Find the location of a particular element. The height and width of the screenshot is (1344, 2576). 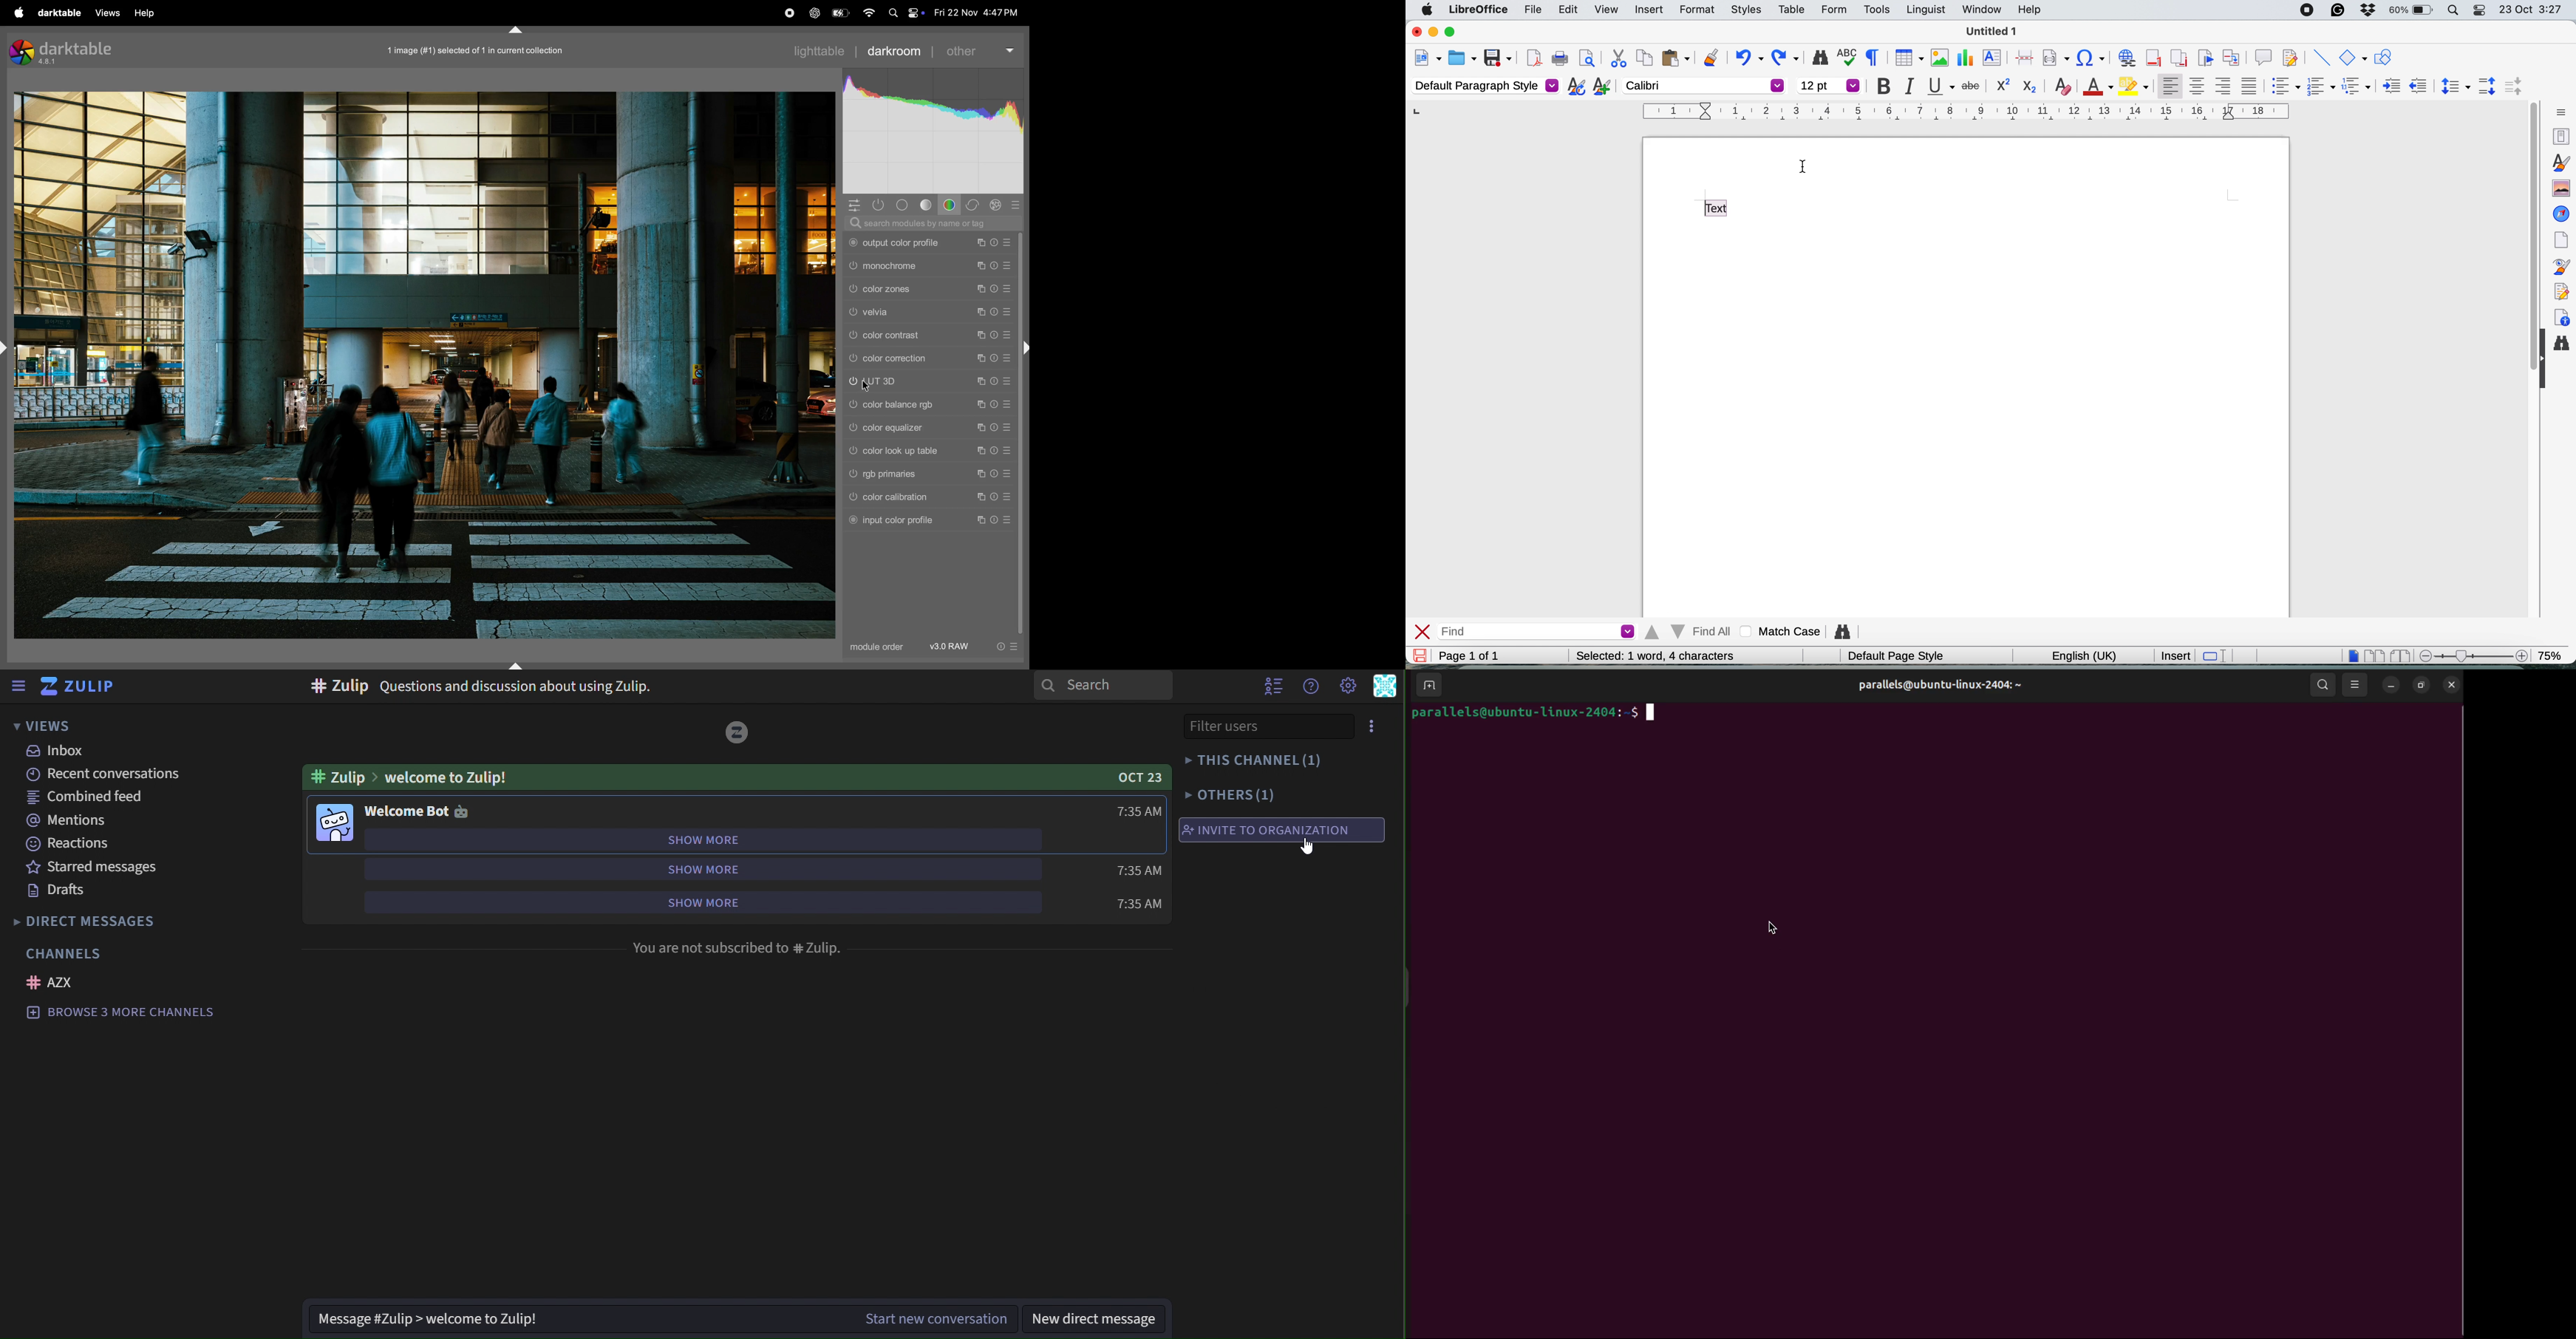

cursor is located at coordinates (866, 387).